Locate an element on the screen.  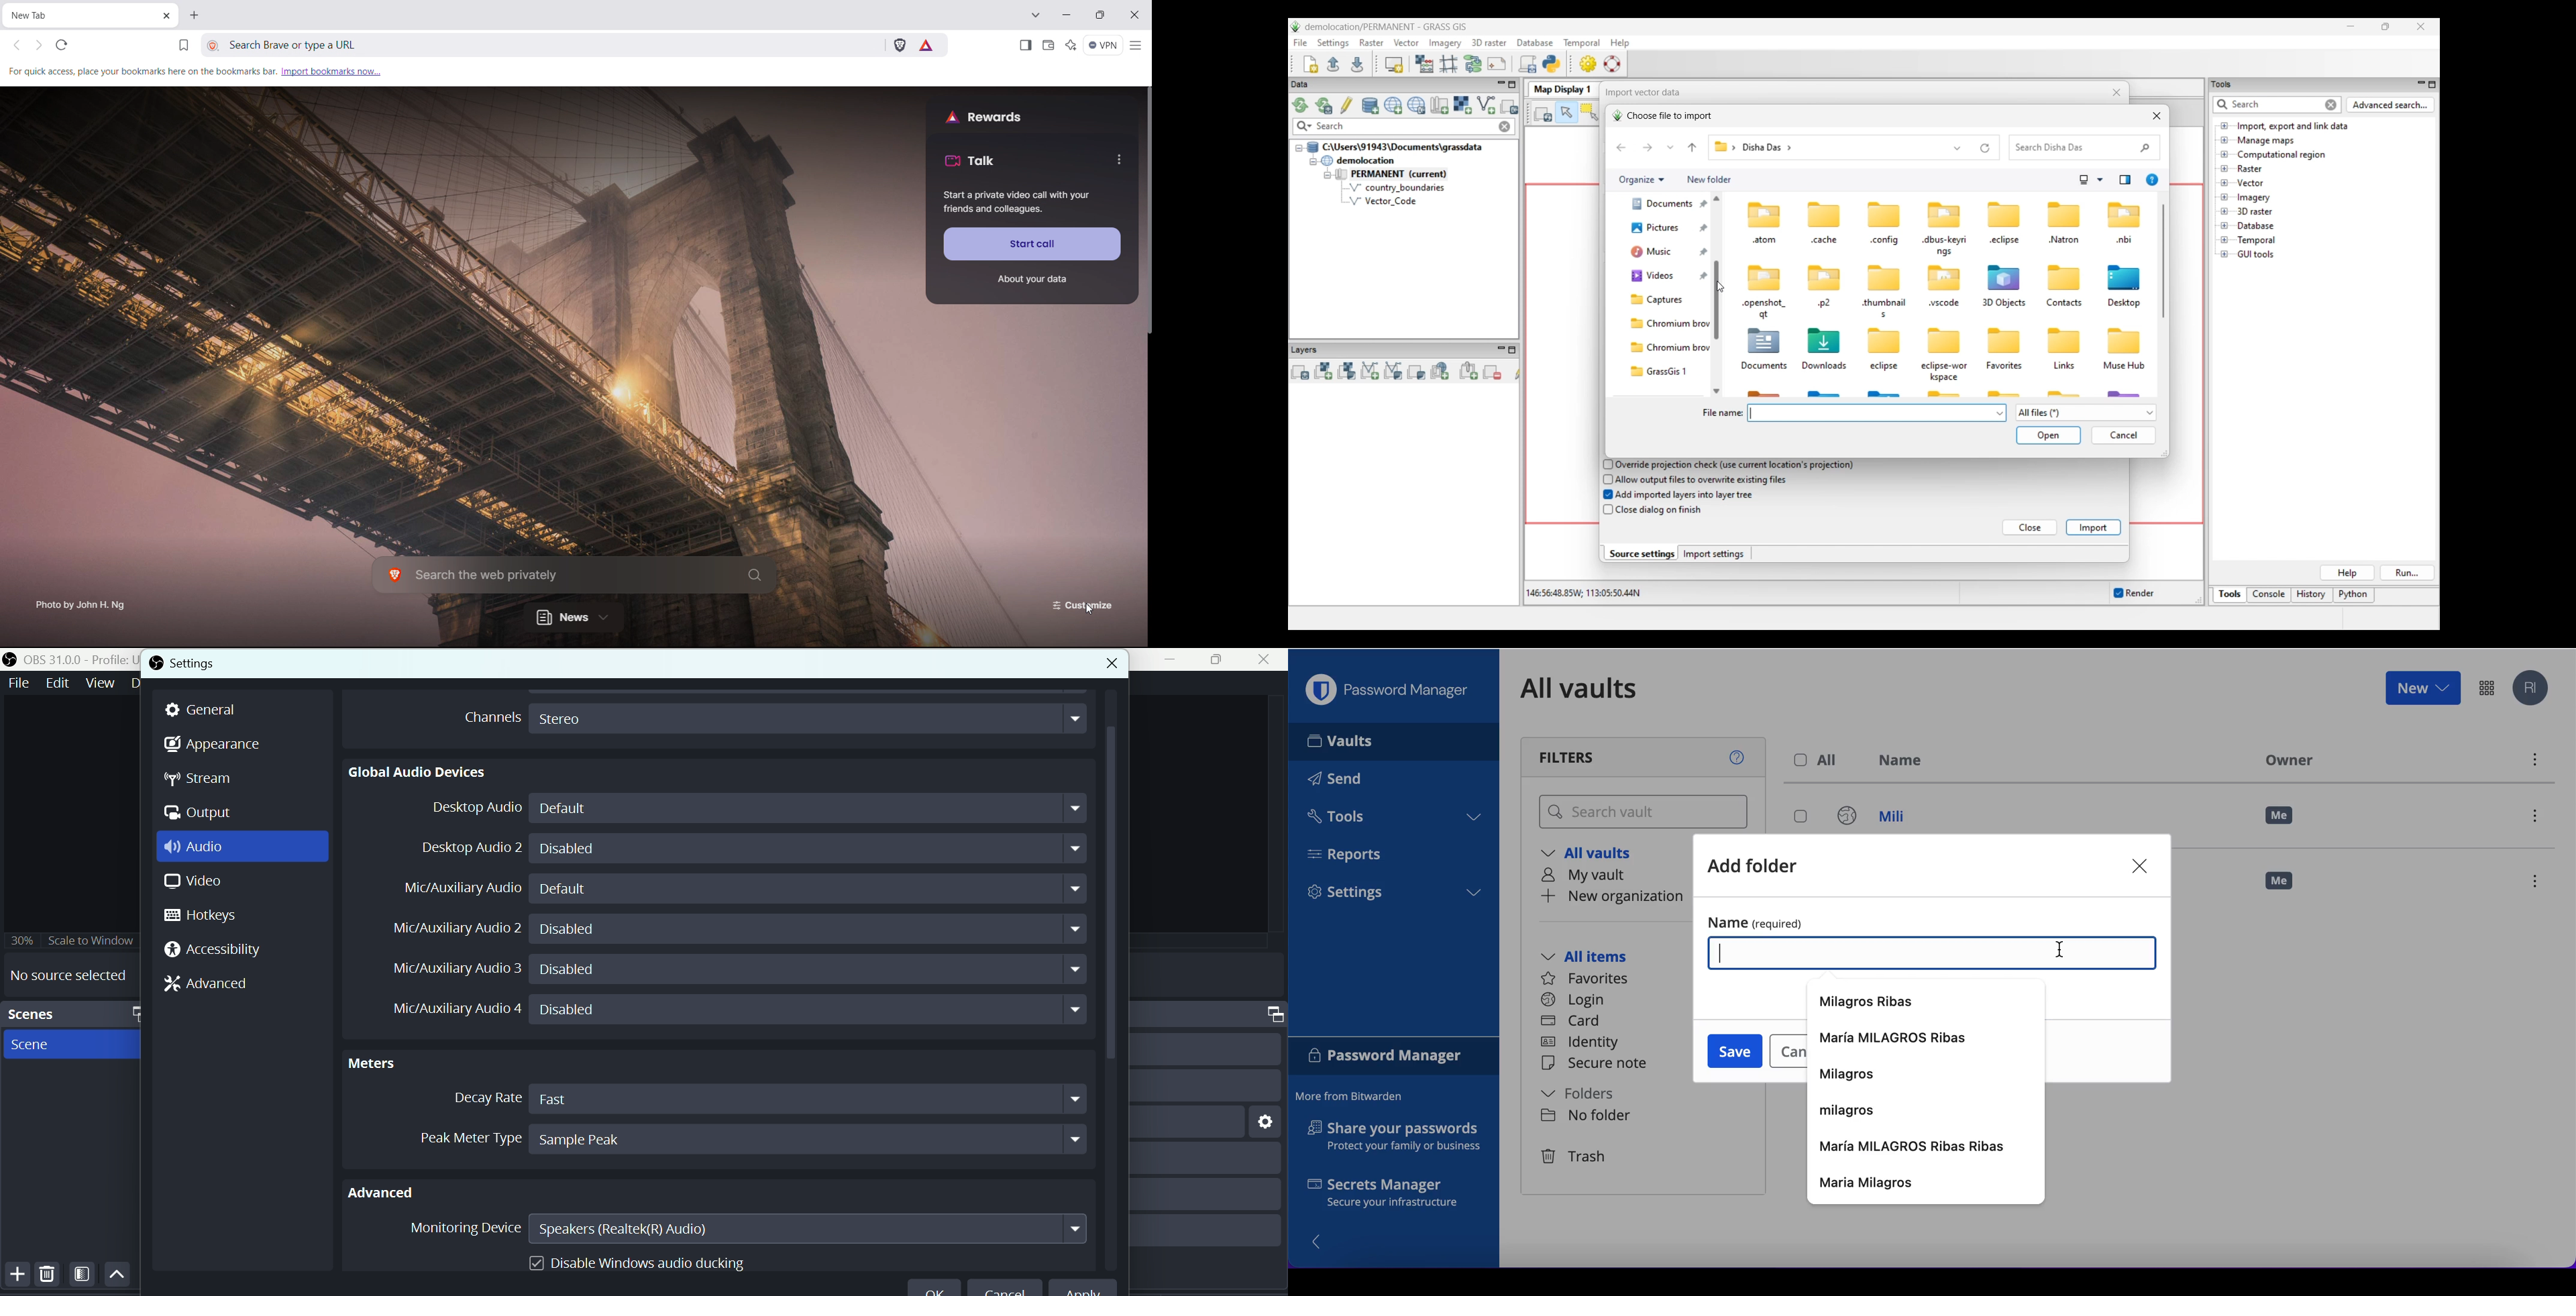
Mic/Auxiliary Audio 2 is located at coordinates (455, 926).